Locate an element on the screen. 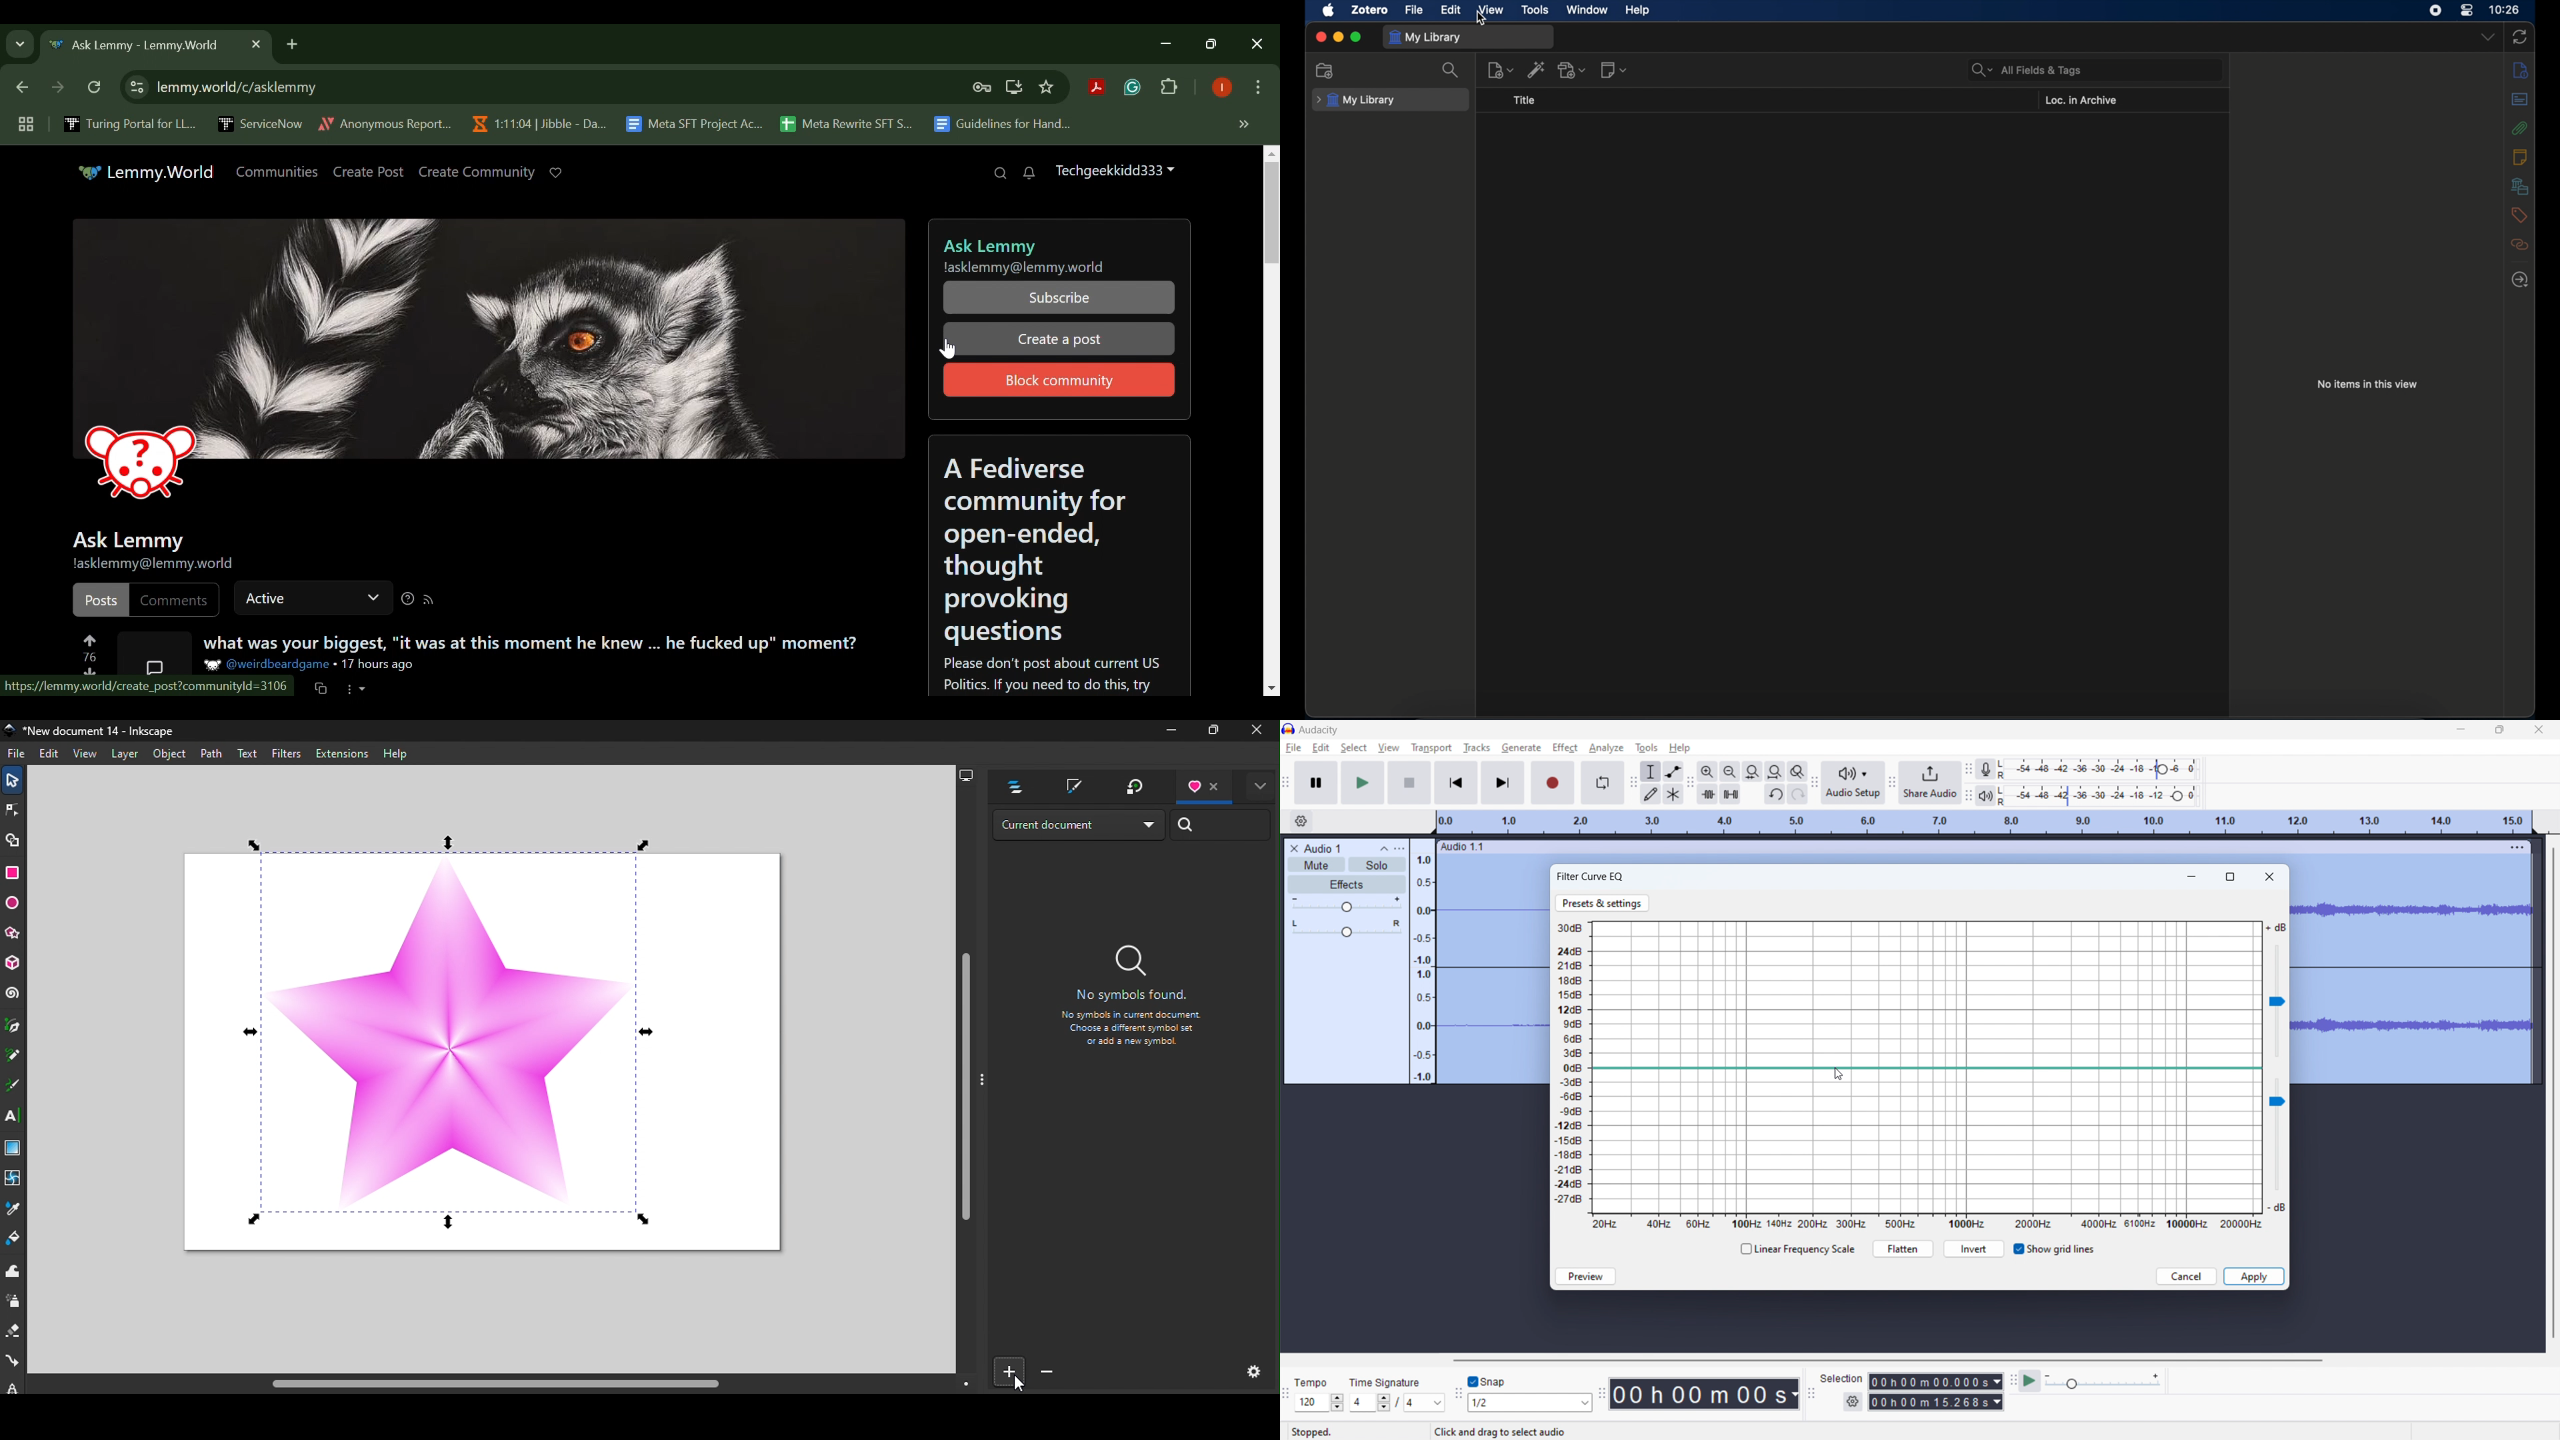 This screenshot has height=1456, width=2576. time signature toolbar is located at coordinates (1286, 1394).